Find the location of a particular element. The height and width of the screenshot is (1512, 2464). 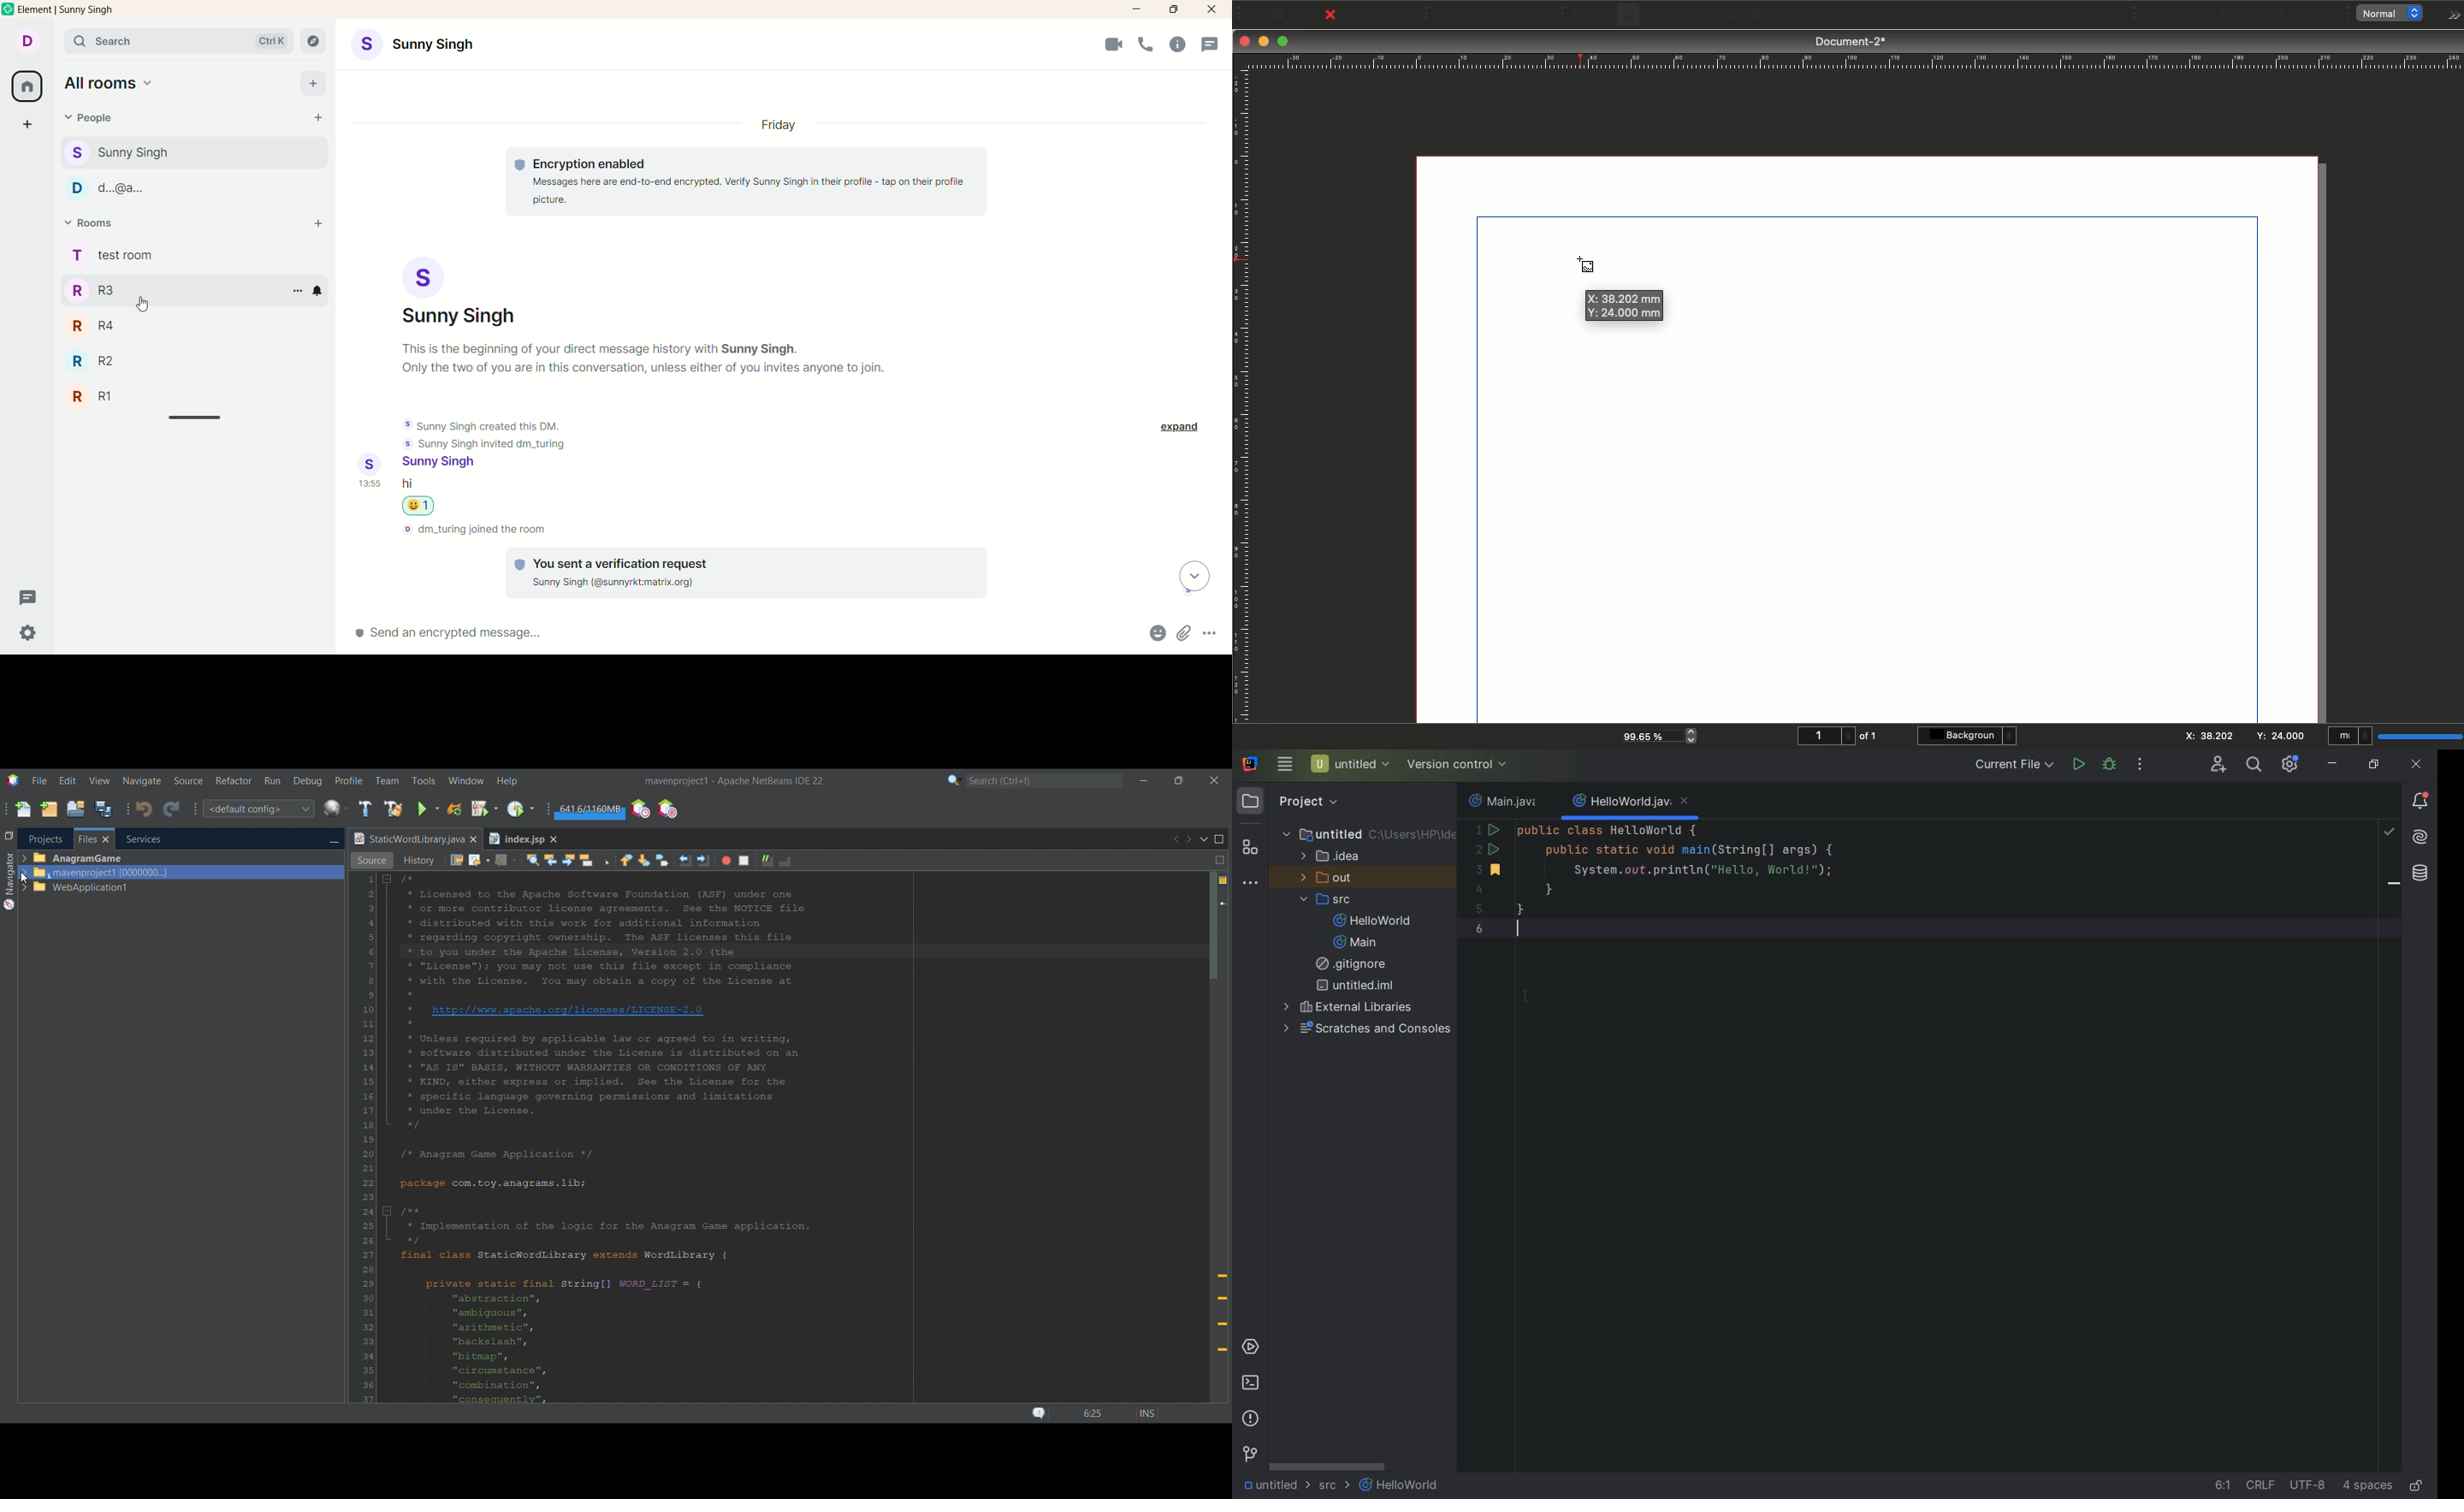

Close is located at coordinates (1330, 15).